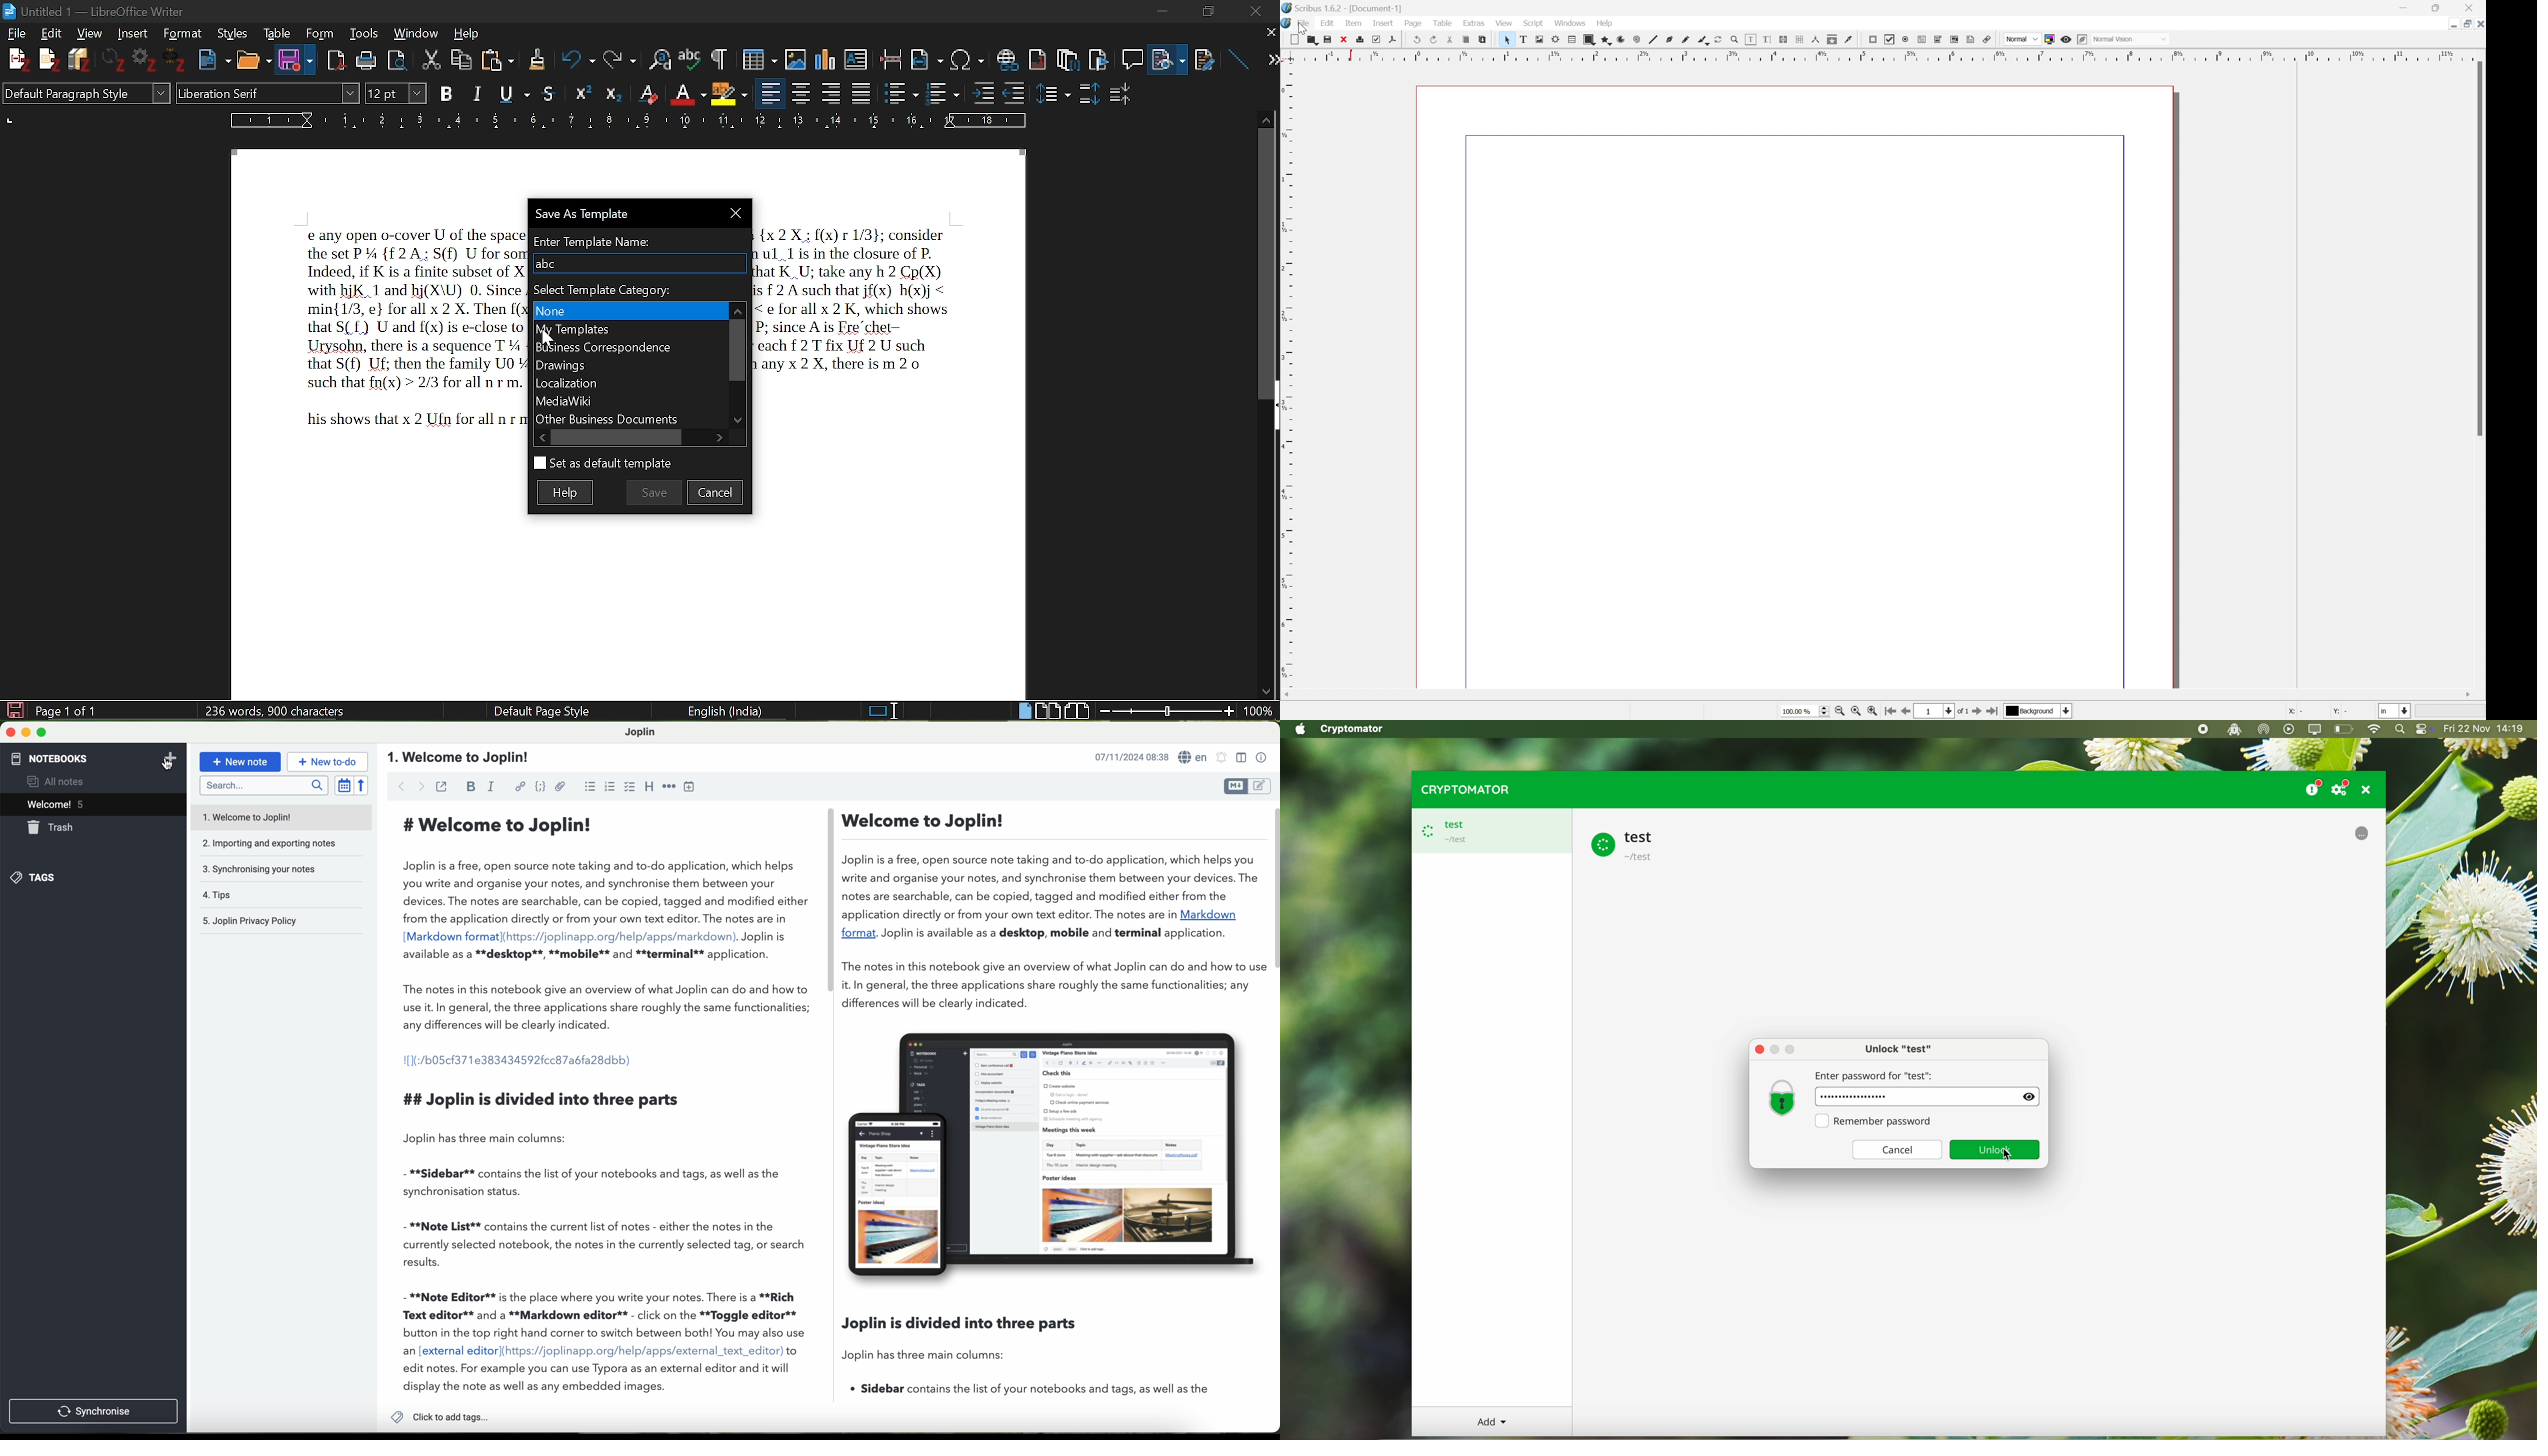  What do you see at coordinates (1586, 39) in the screenshot?
I see `Shape` at bounding box center [1586, 39].